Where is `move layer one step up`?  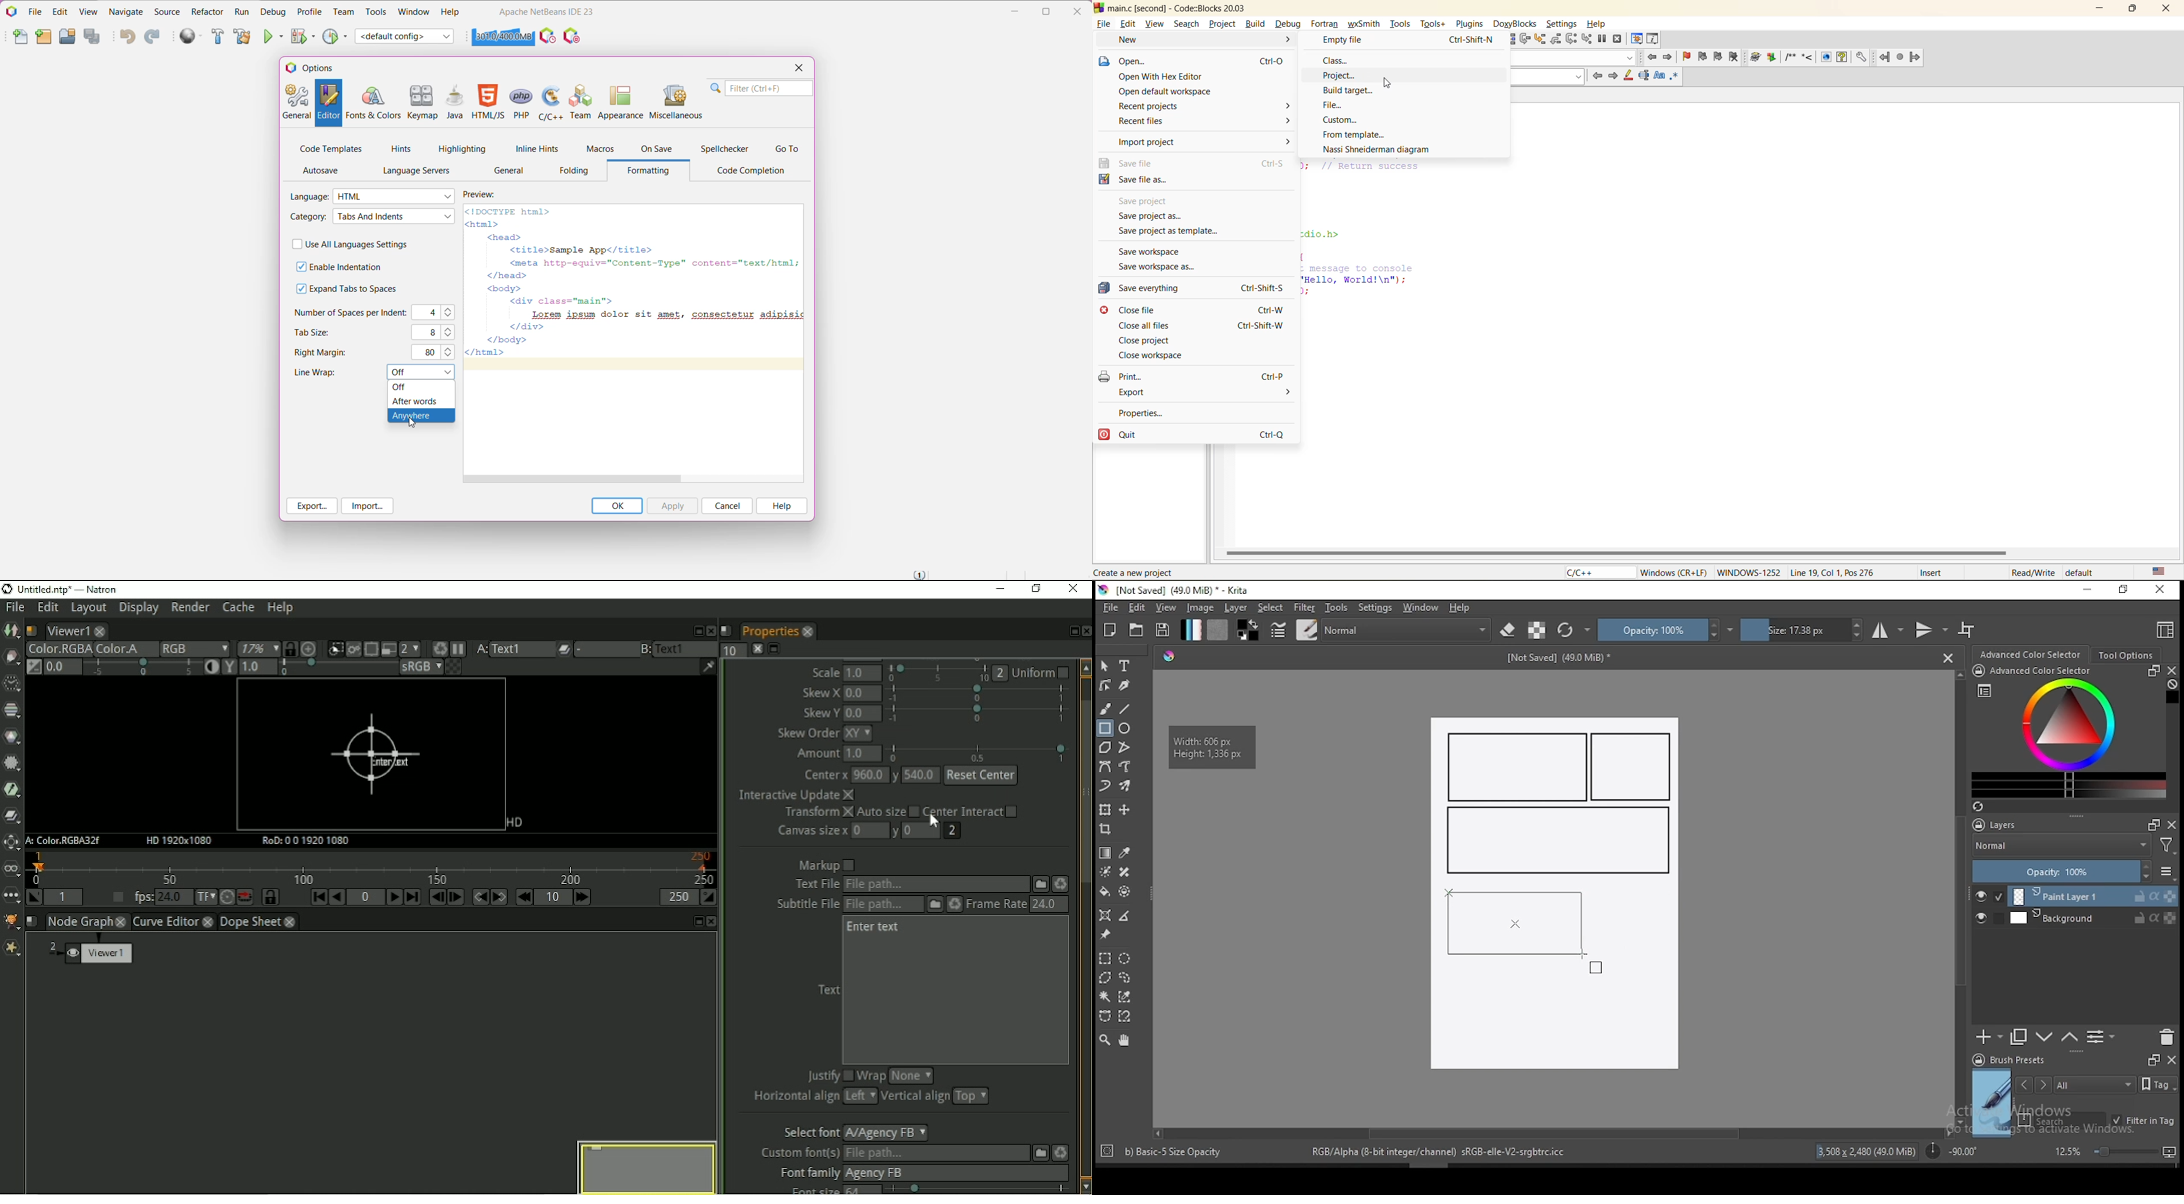
move layer one step up is located at coordinates (2045, 1039).